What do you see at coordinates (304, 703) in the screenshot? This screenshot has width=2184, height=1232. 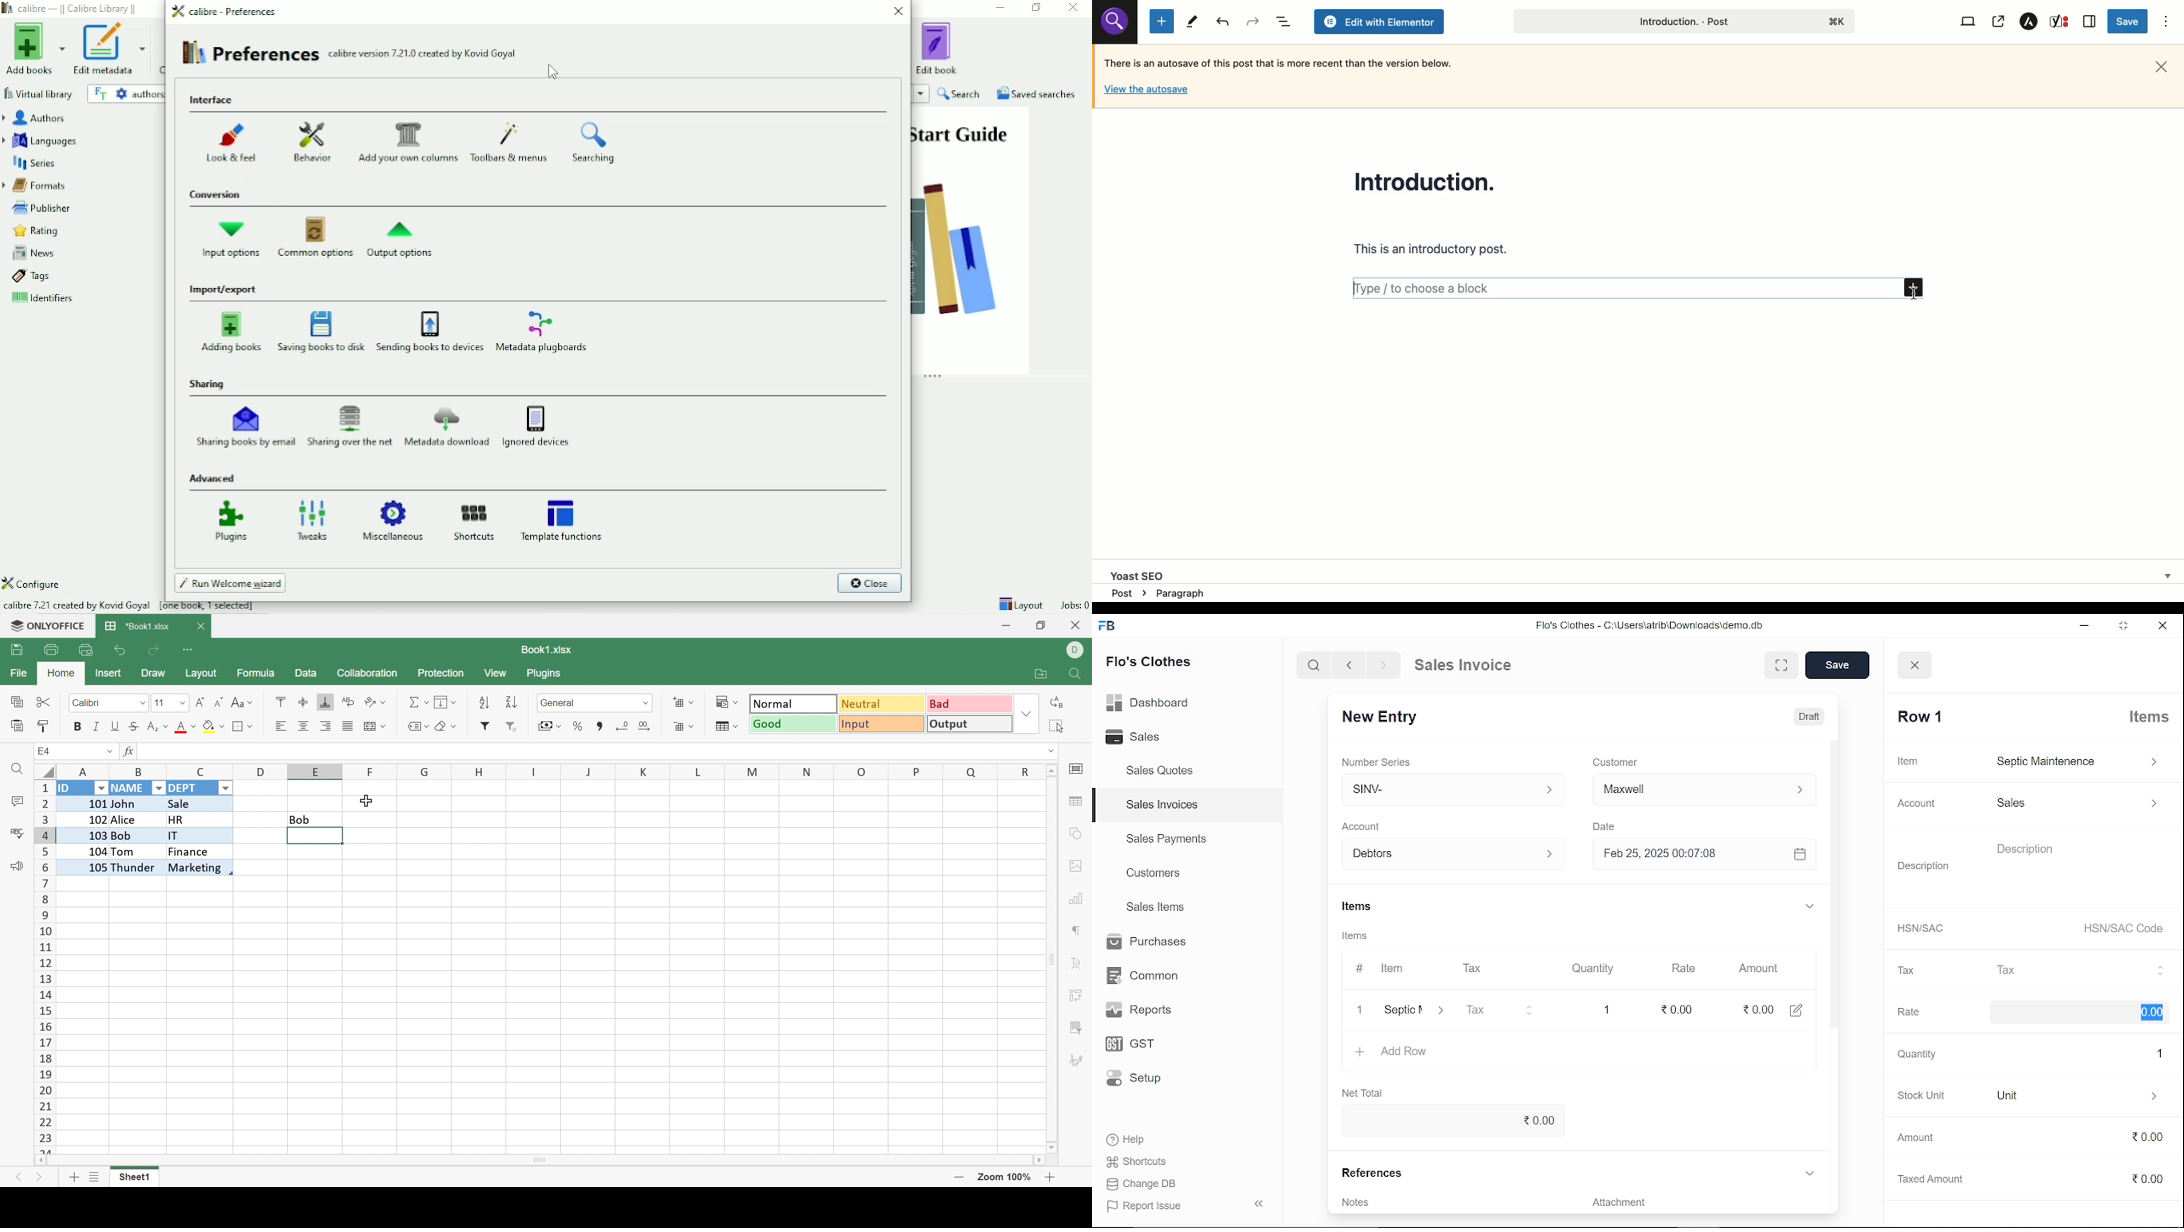 I see `Align Middle` at bounding box center [304, 703].